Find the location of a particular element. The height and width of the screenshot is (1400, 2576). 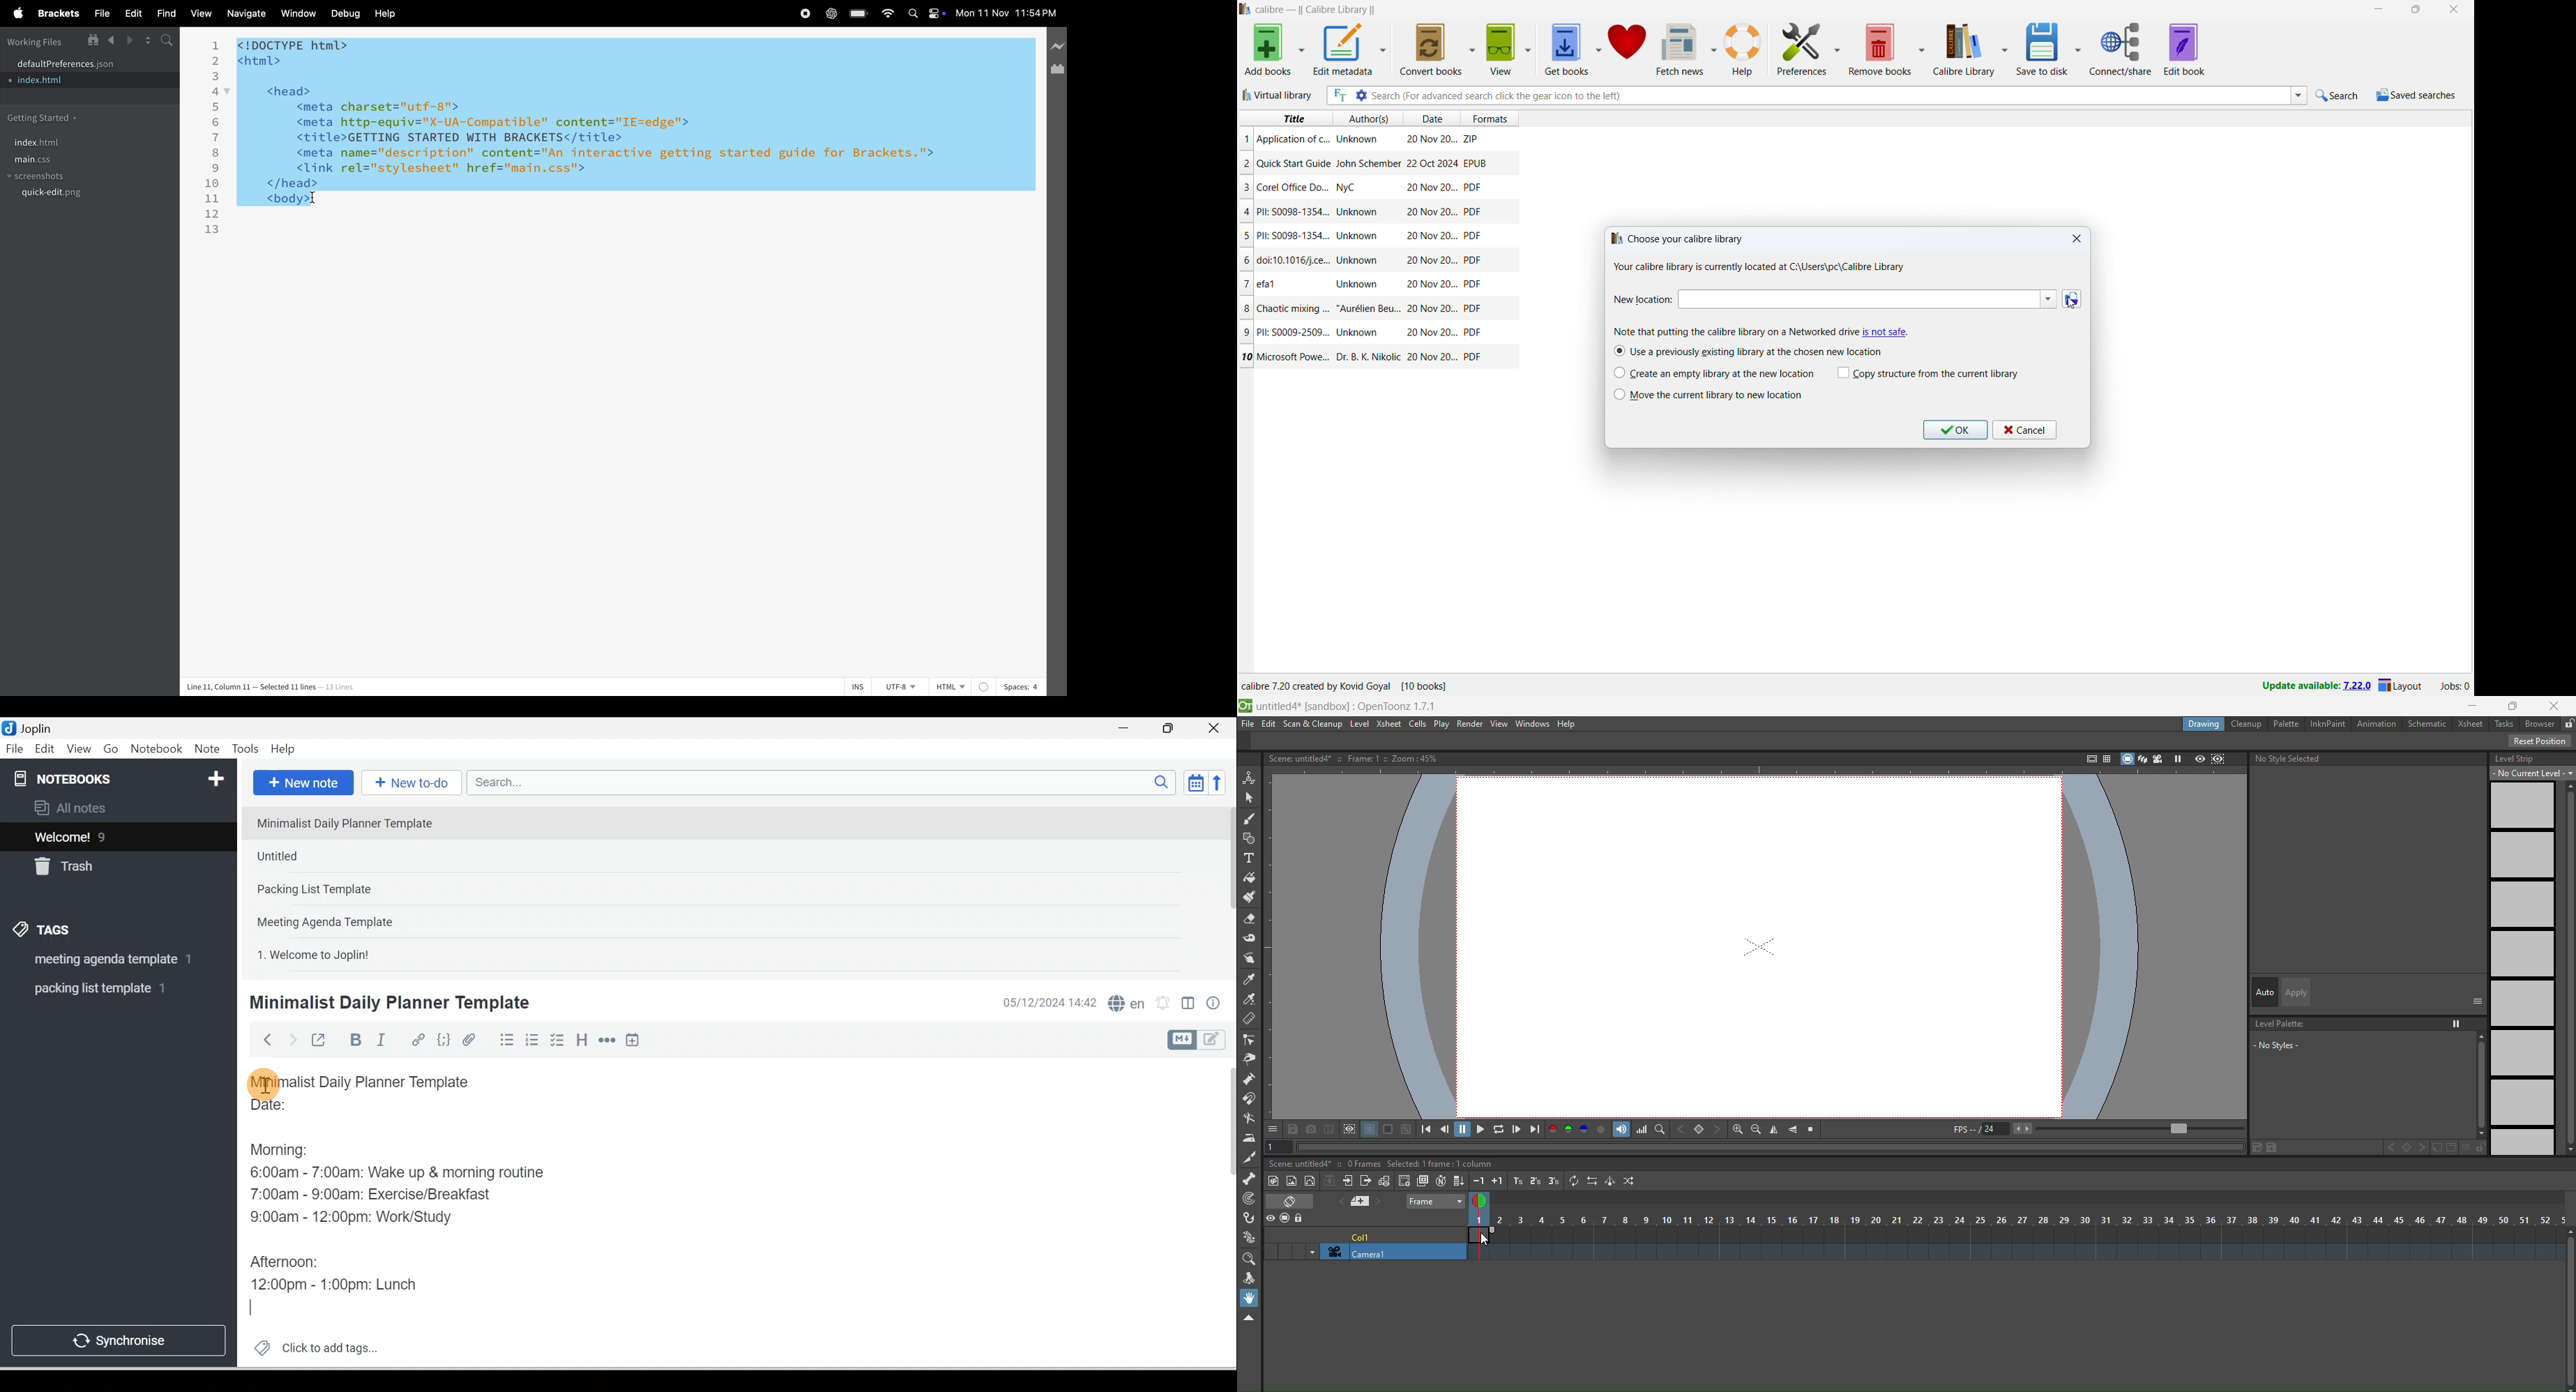

title is located at coordinates (1293, 119).